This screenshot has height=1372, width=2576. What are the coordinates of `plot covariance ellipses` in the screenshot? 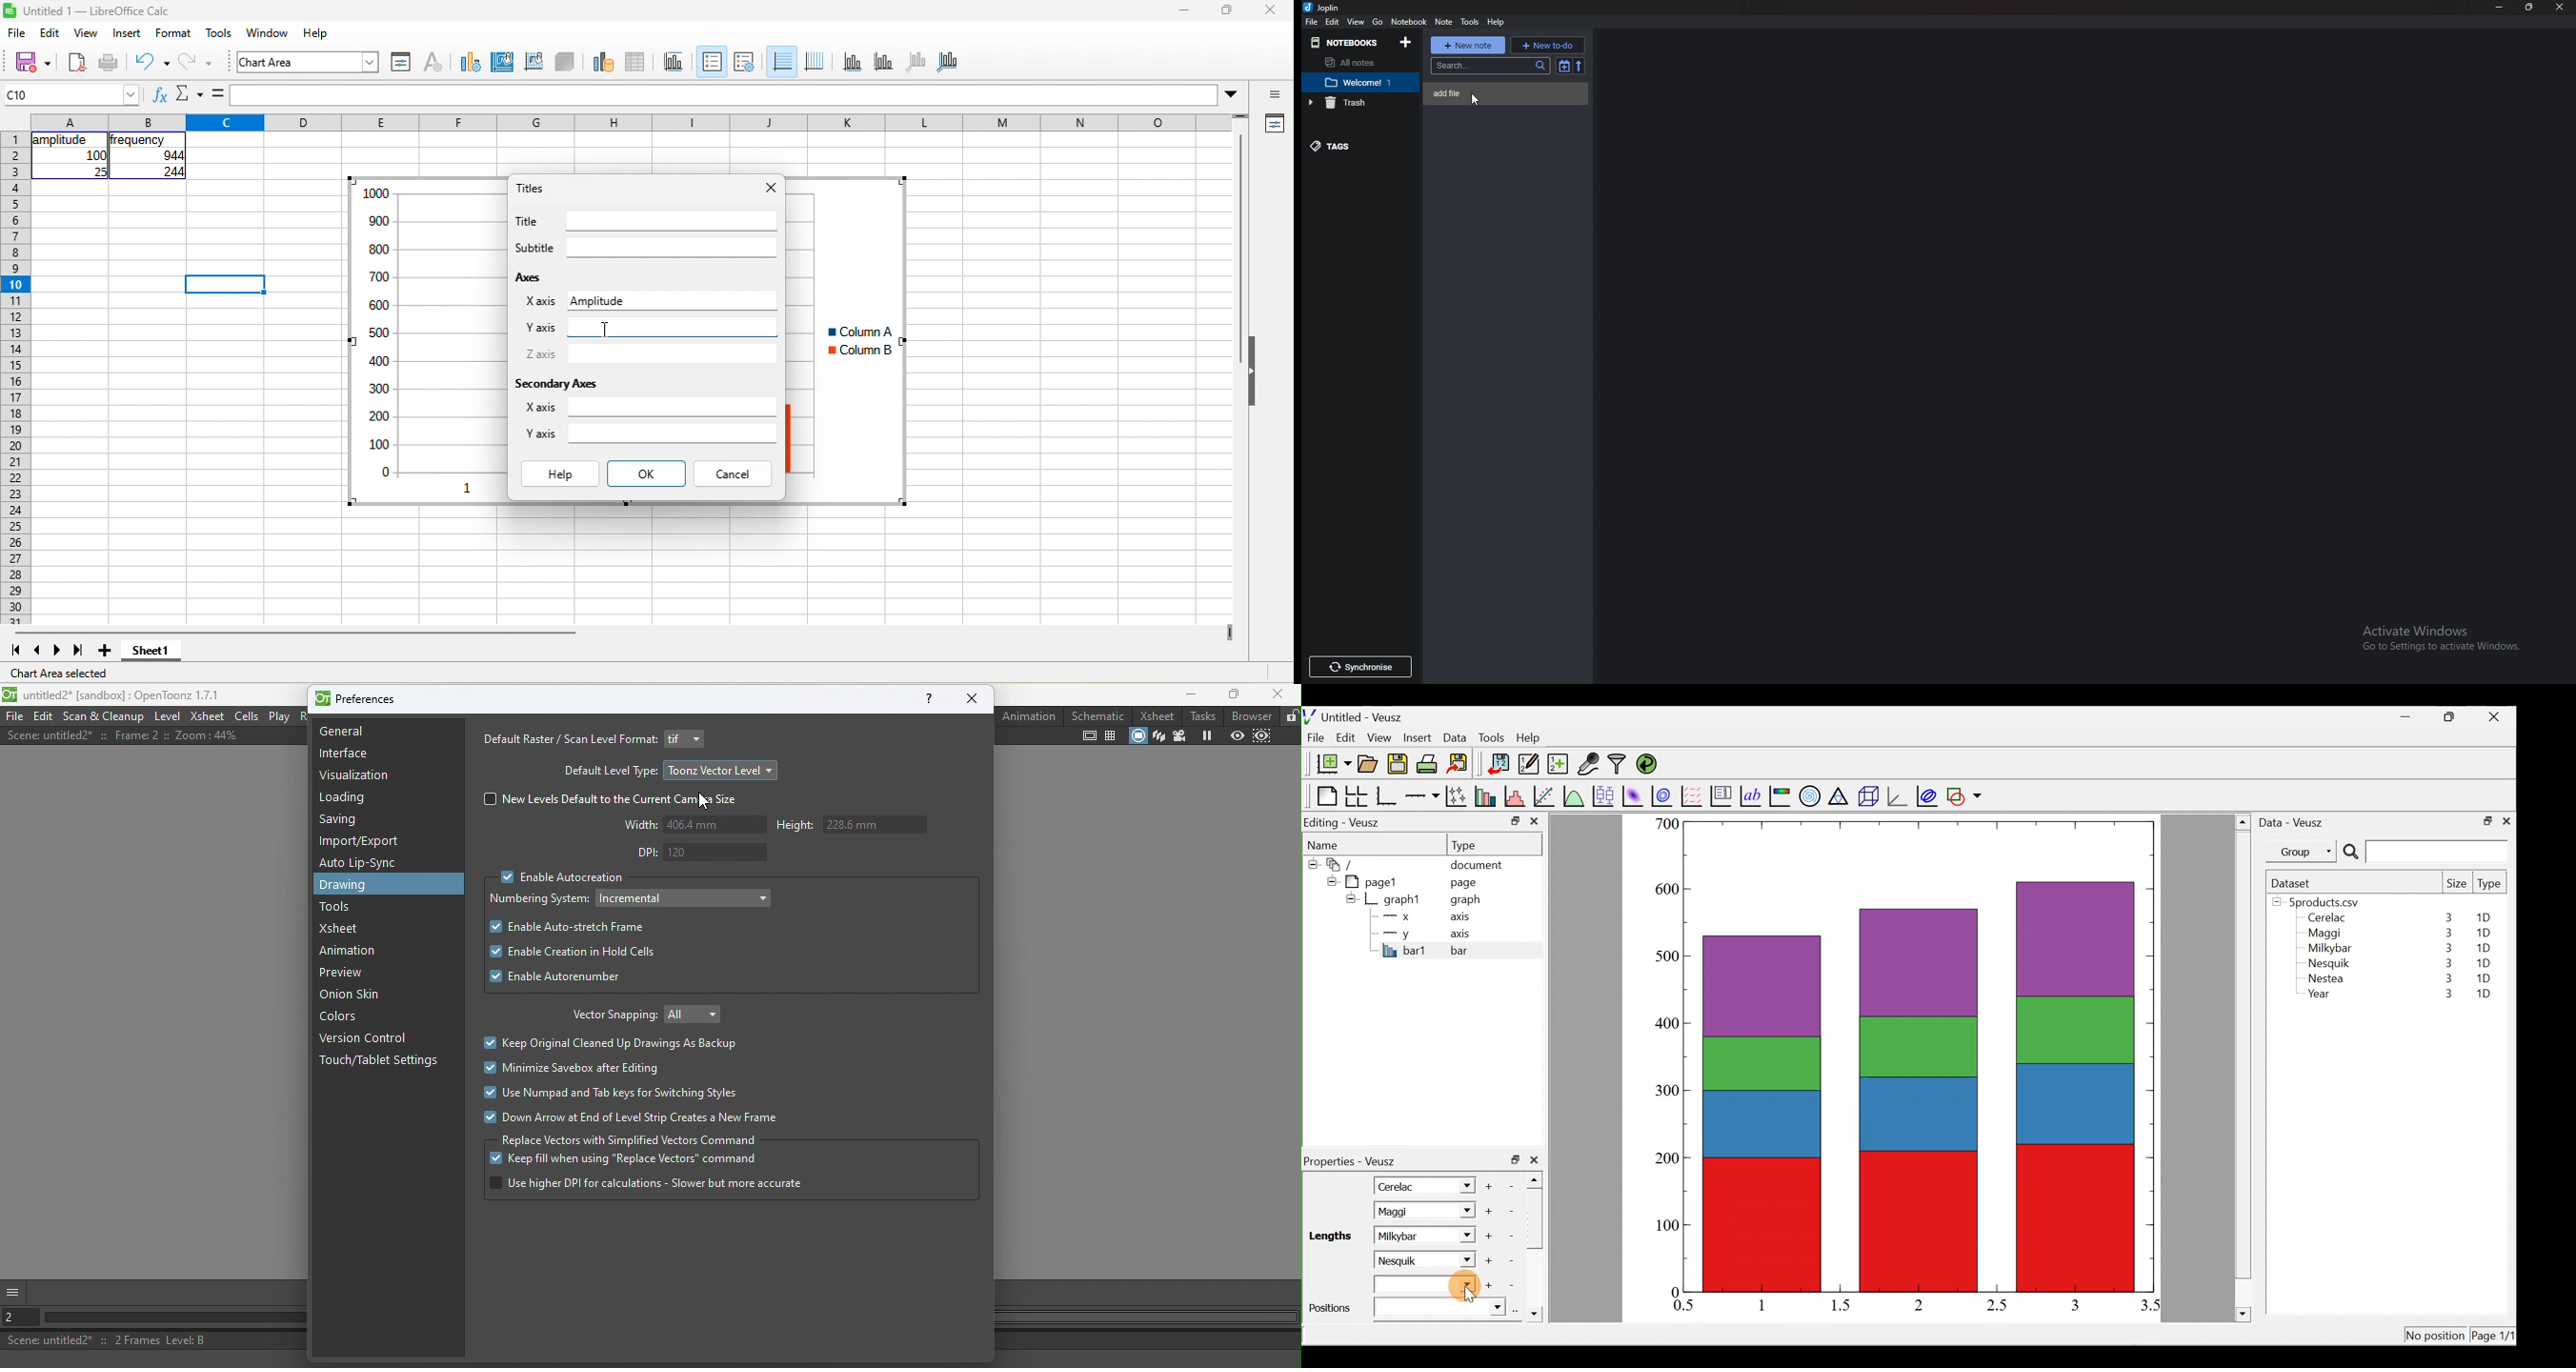 It's located at (1928, 795).